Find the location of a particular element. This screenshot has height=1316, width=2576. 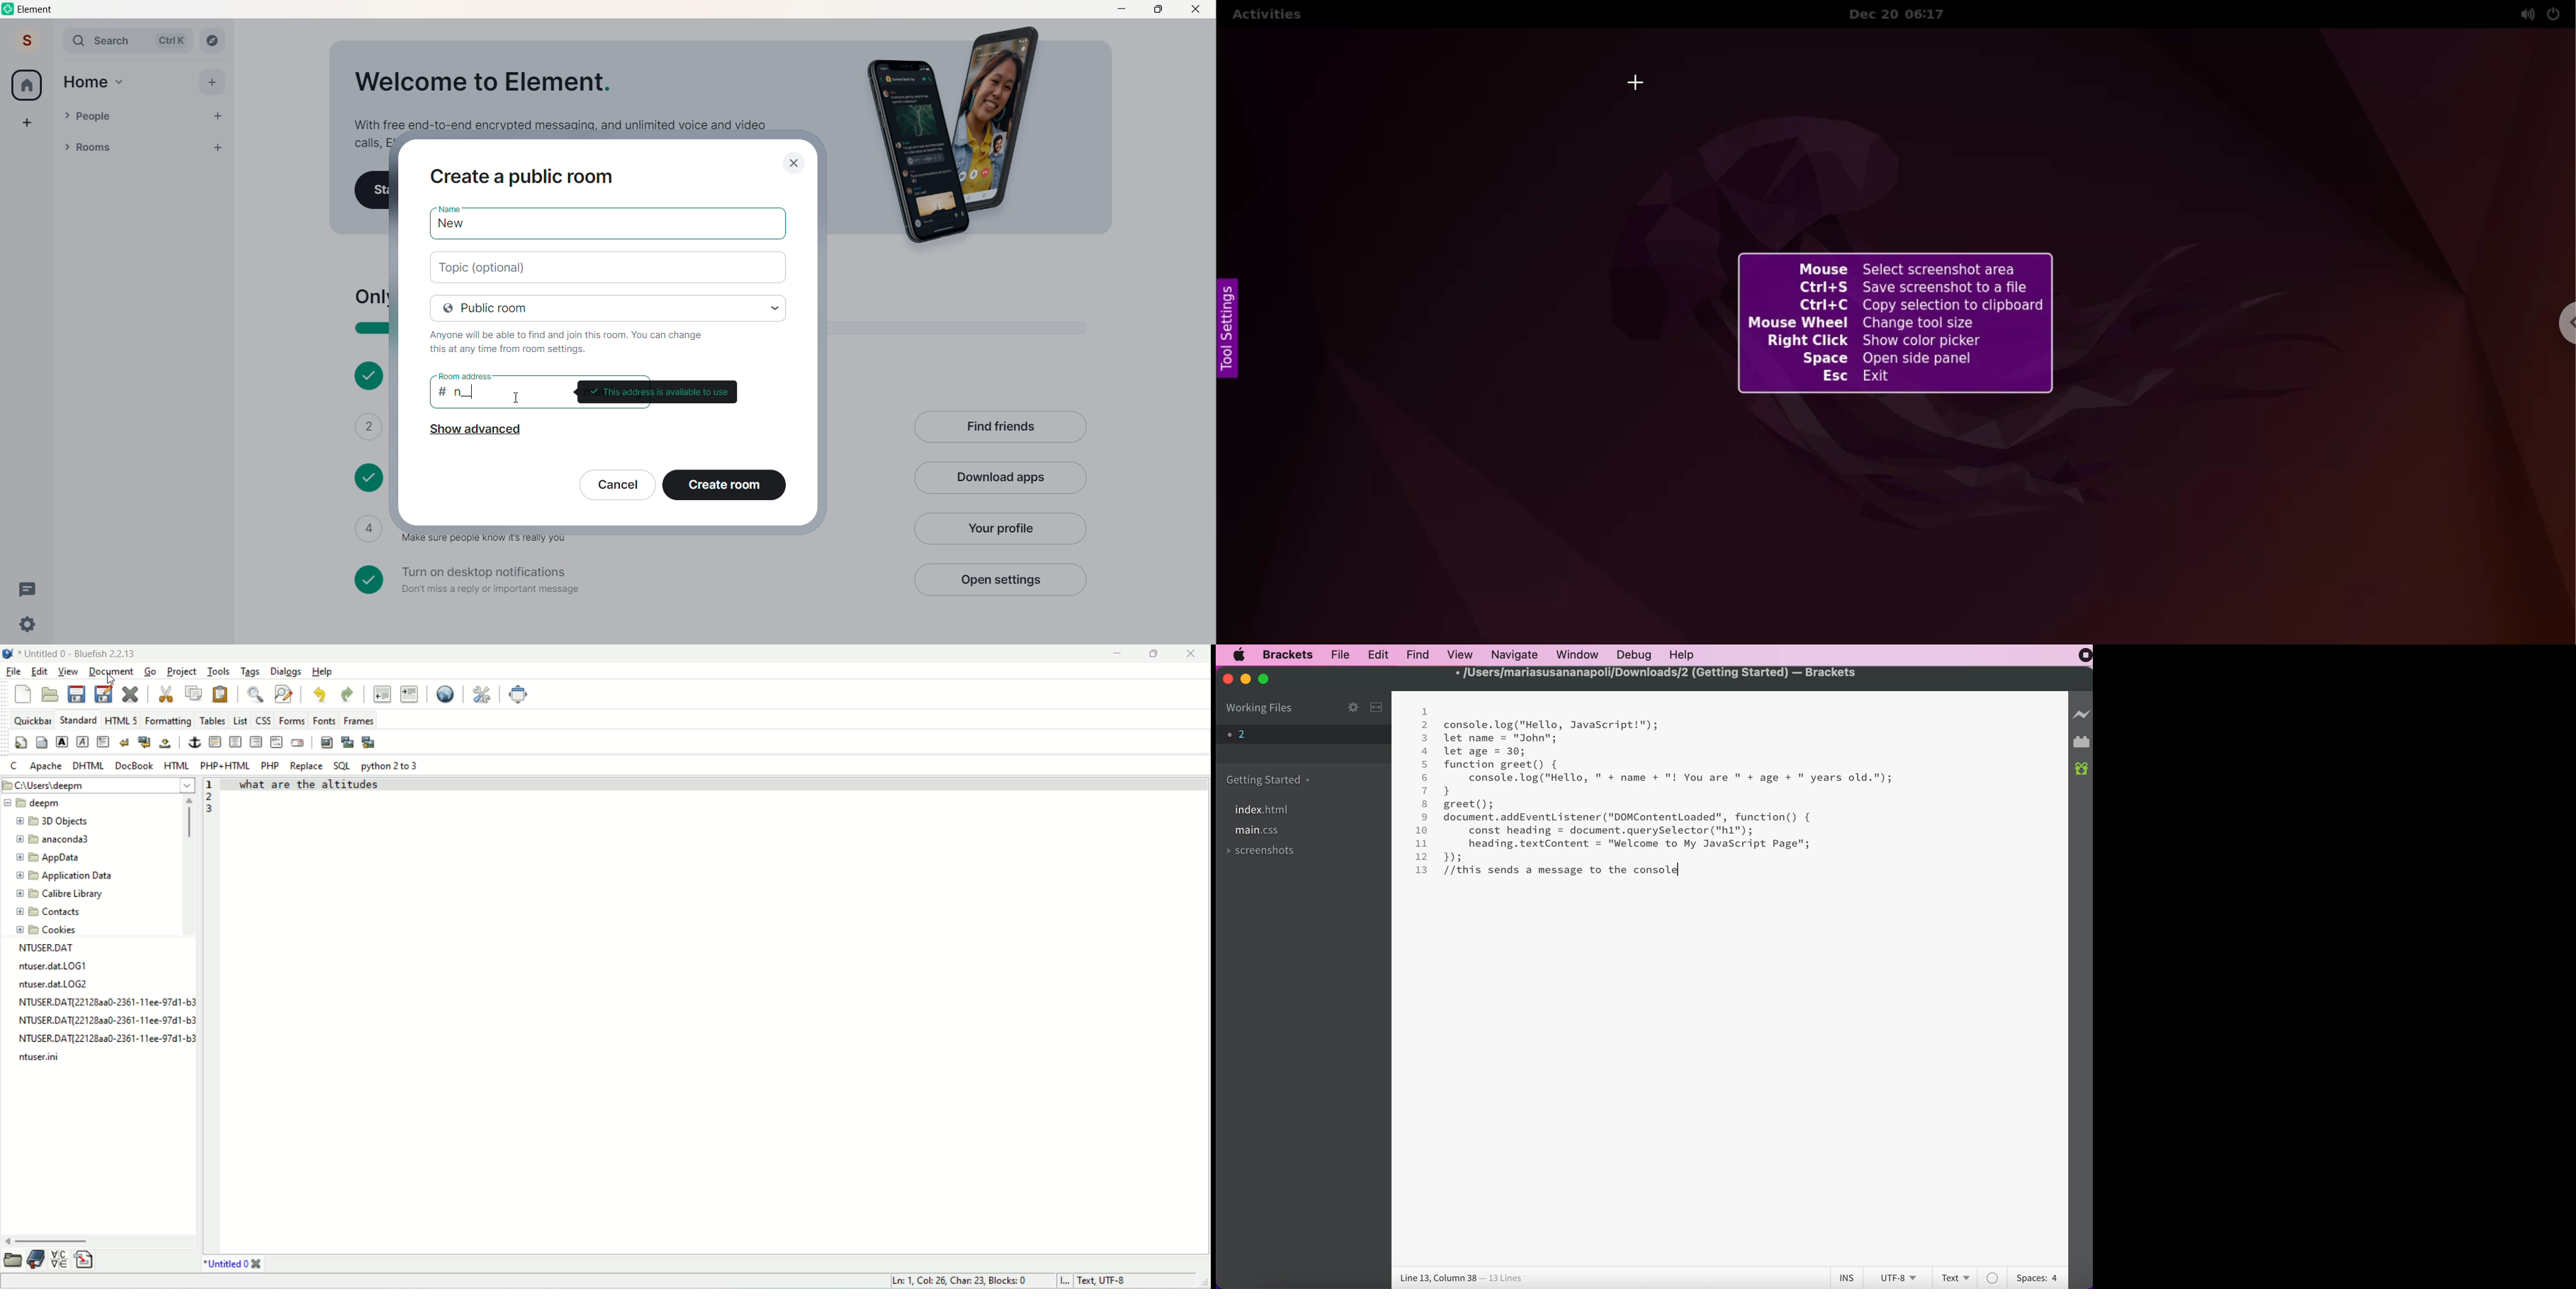

console. log("Hello, JavaScript!");let name = "John";let age = 30;function greet() {console.log("Hello, " + name + "! You are " + age + " years old.");}greet();document.addEventListener ("DOMContentLoaded", function() {const heading = document.querySelector("h1");heading.textContent = "Welcome to My JavaScript Page"; }); is located at coordinates (1670, 789).